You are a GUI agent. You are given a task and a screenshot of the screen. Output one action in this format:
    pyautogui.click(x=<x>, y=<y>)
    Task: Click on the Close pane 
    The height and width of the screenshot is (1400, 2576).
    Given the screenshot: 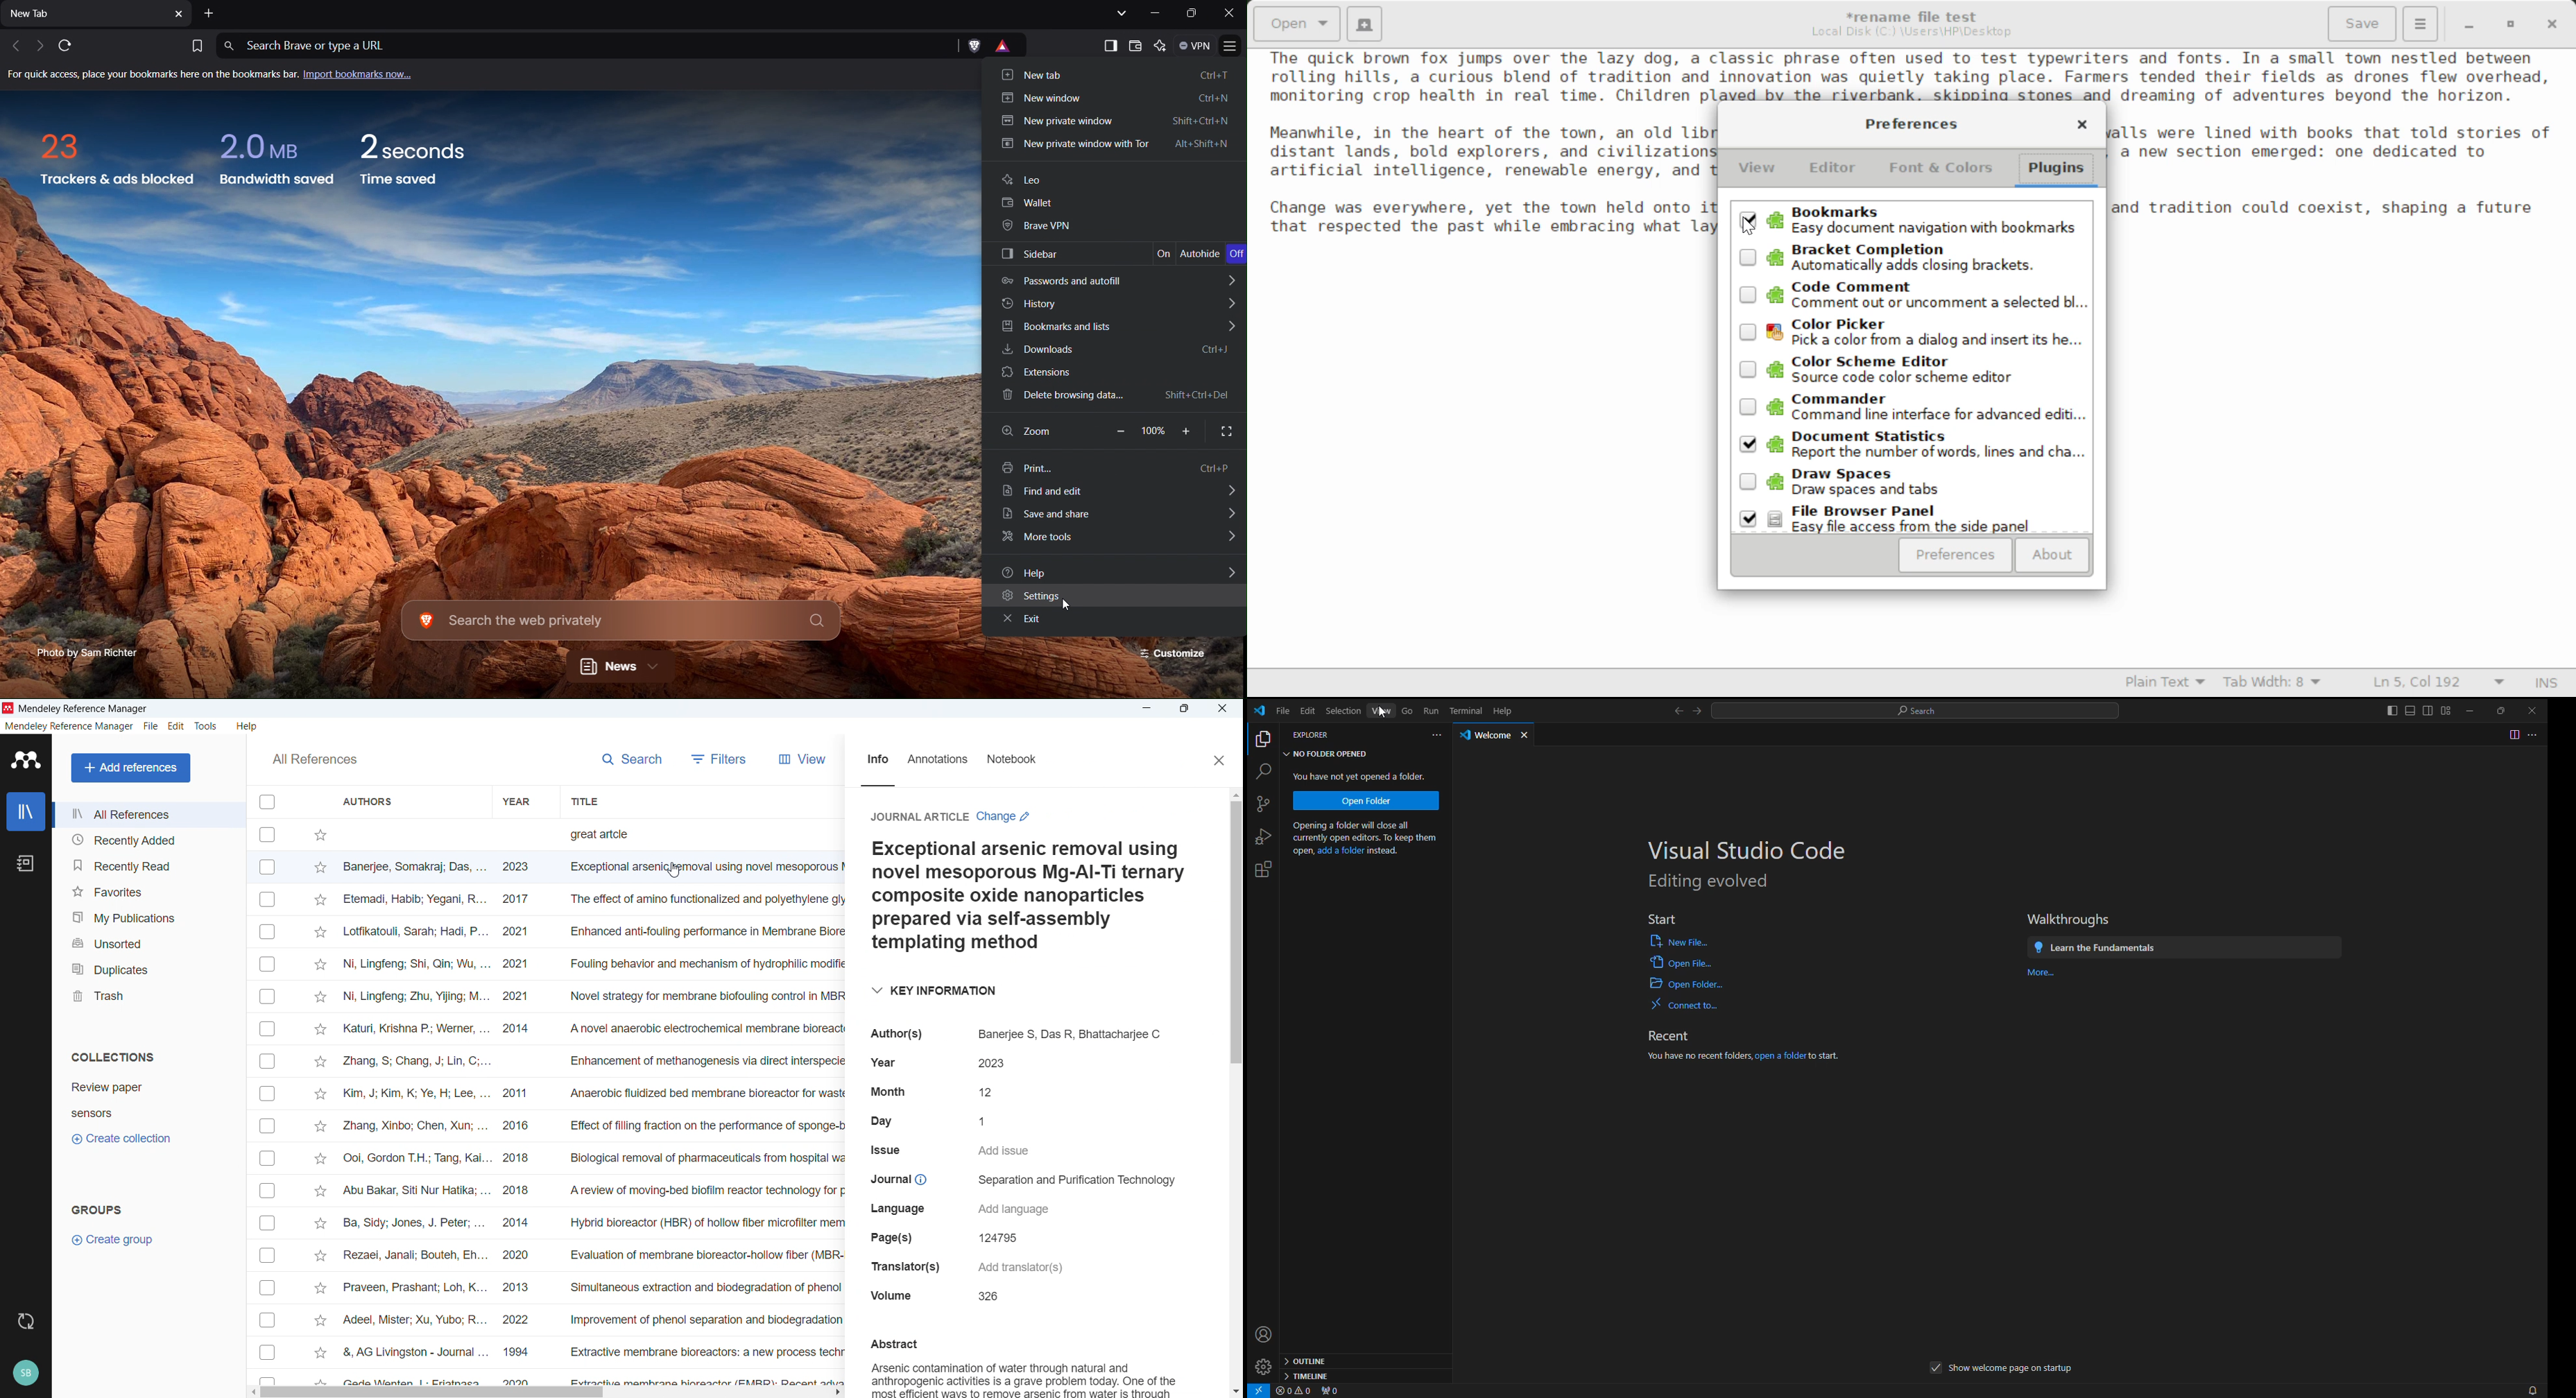 What is the action you would take?
    pyautogui.click(x=1218, y=761)
    